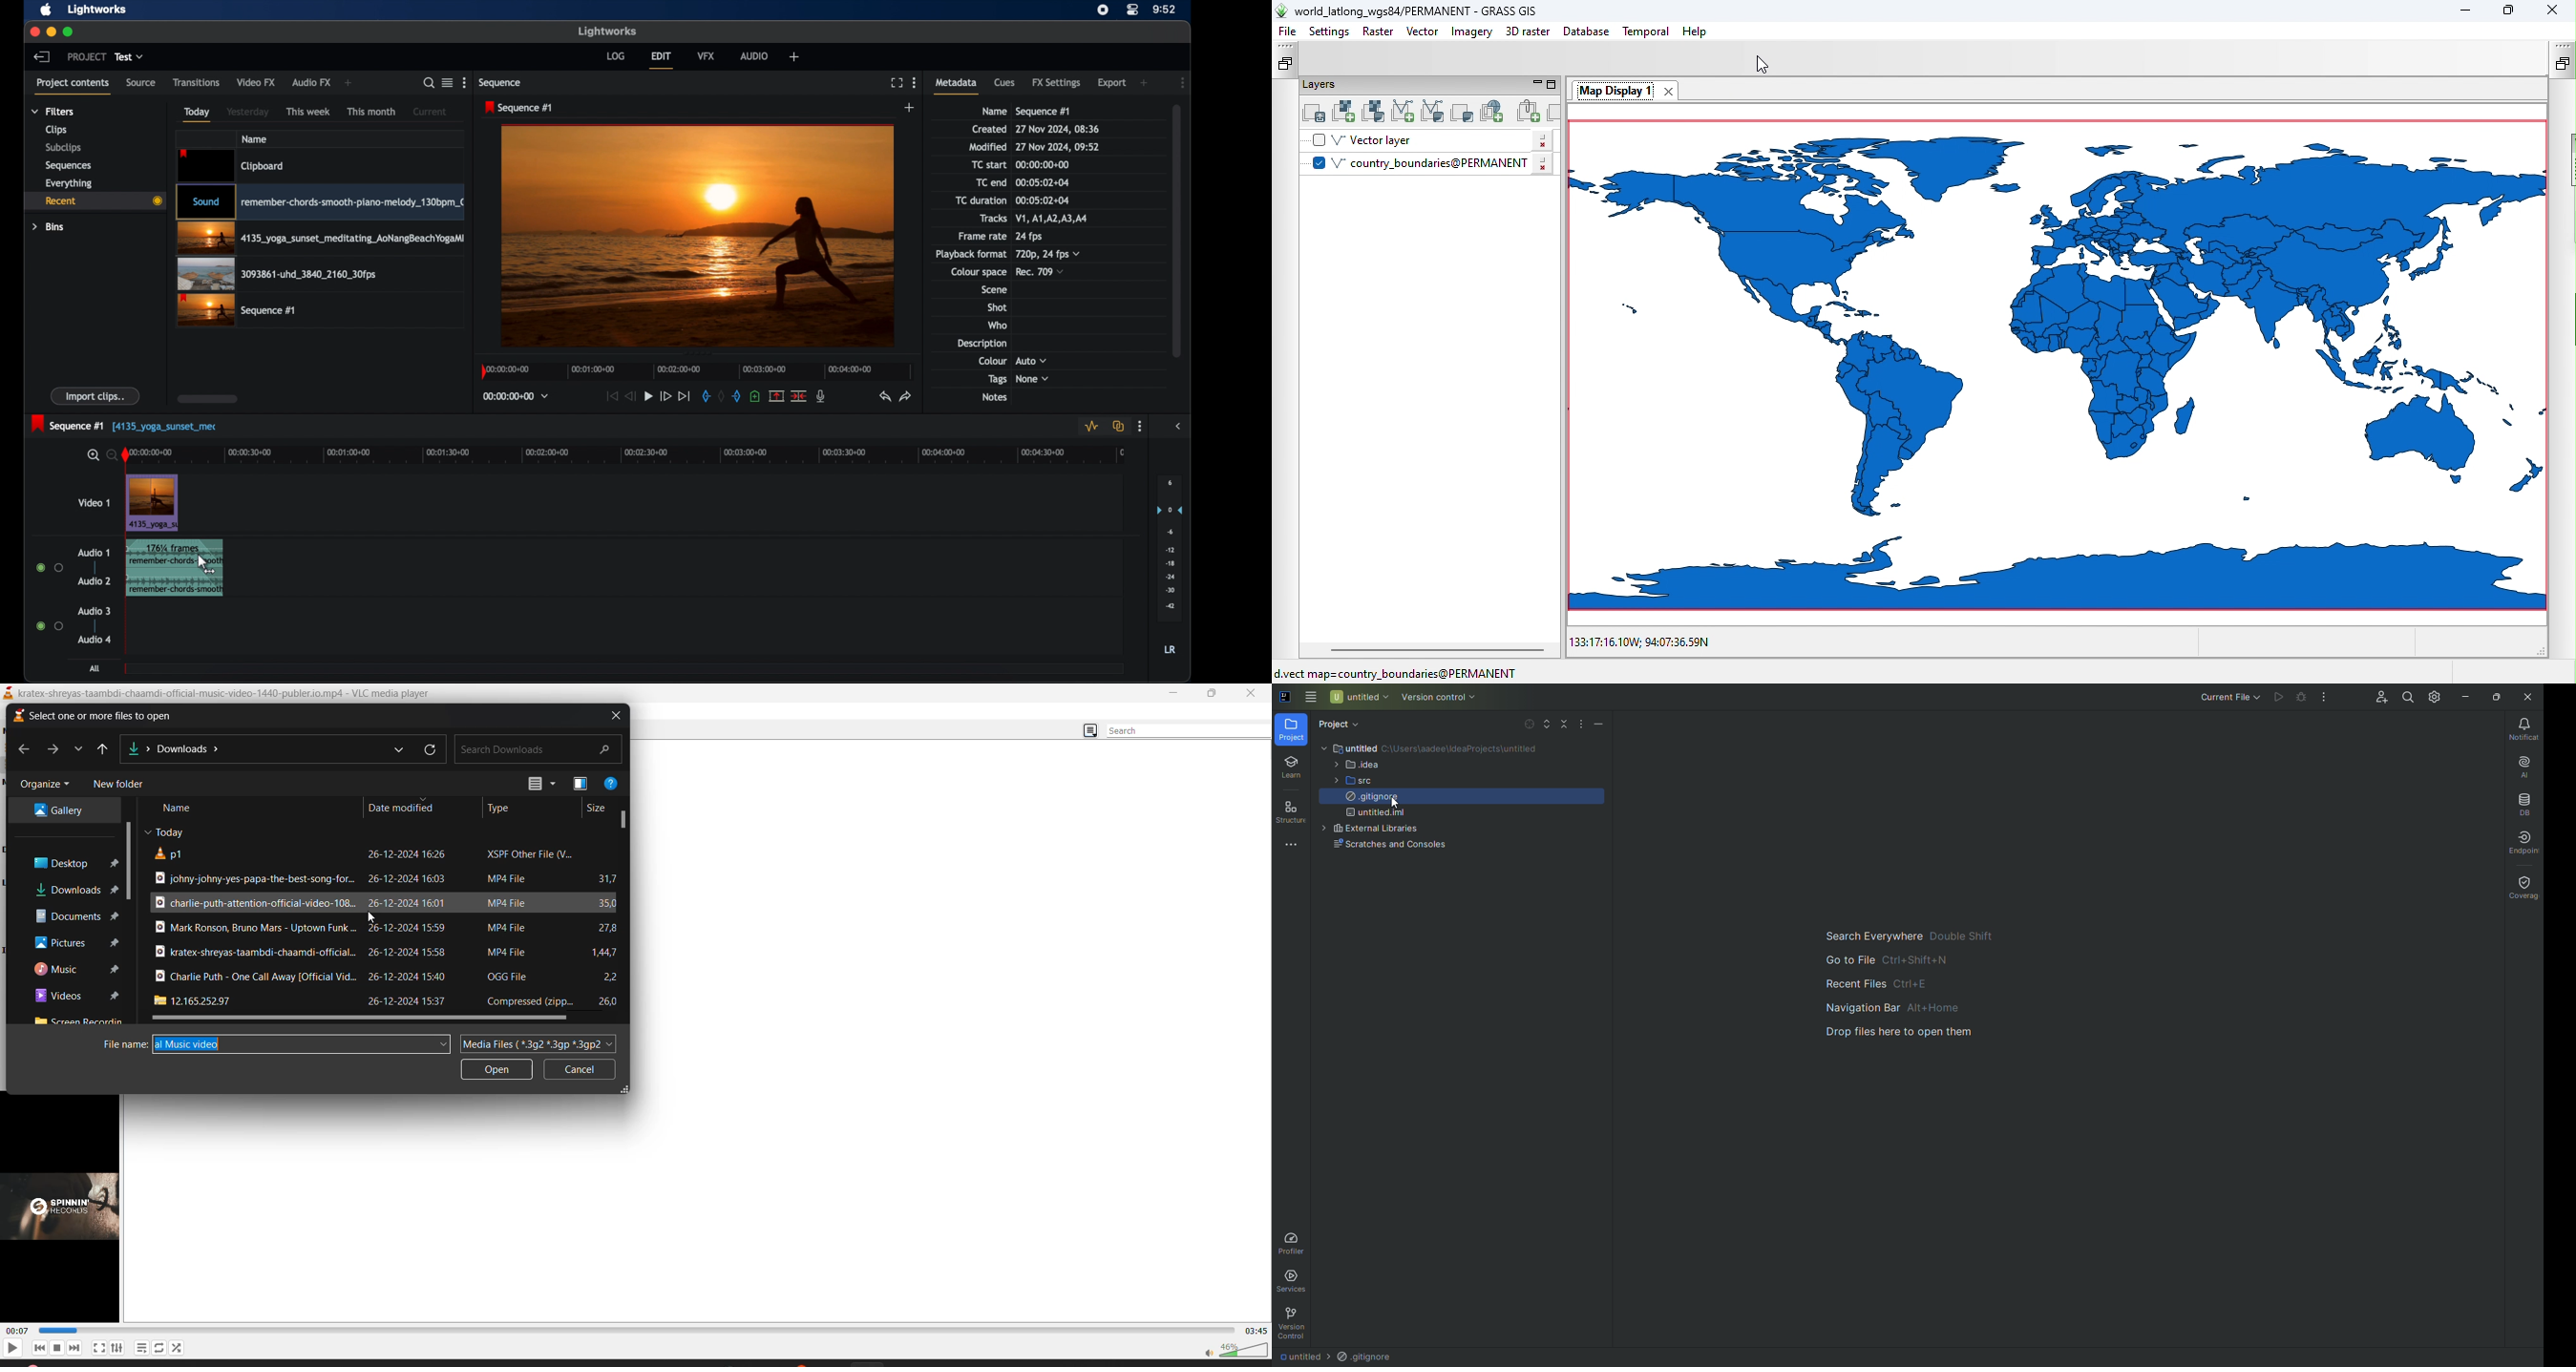  What do you see at coordinates (980, 200) in the screenshot?
I see `tc duration` at bounding box center [980, 200].